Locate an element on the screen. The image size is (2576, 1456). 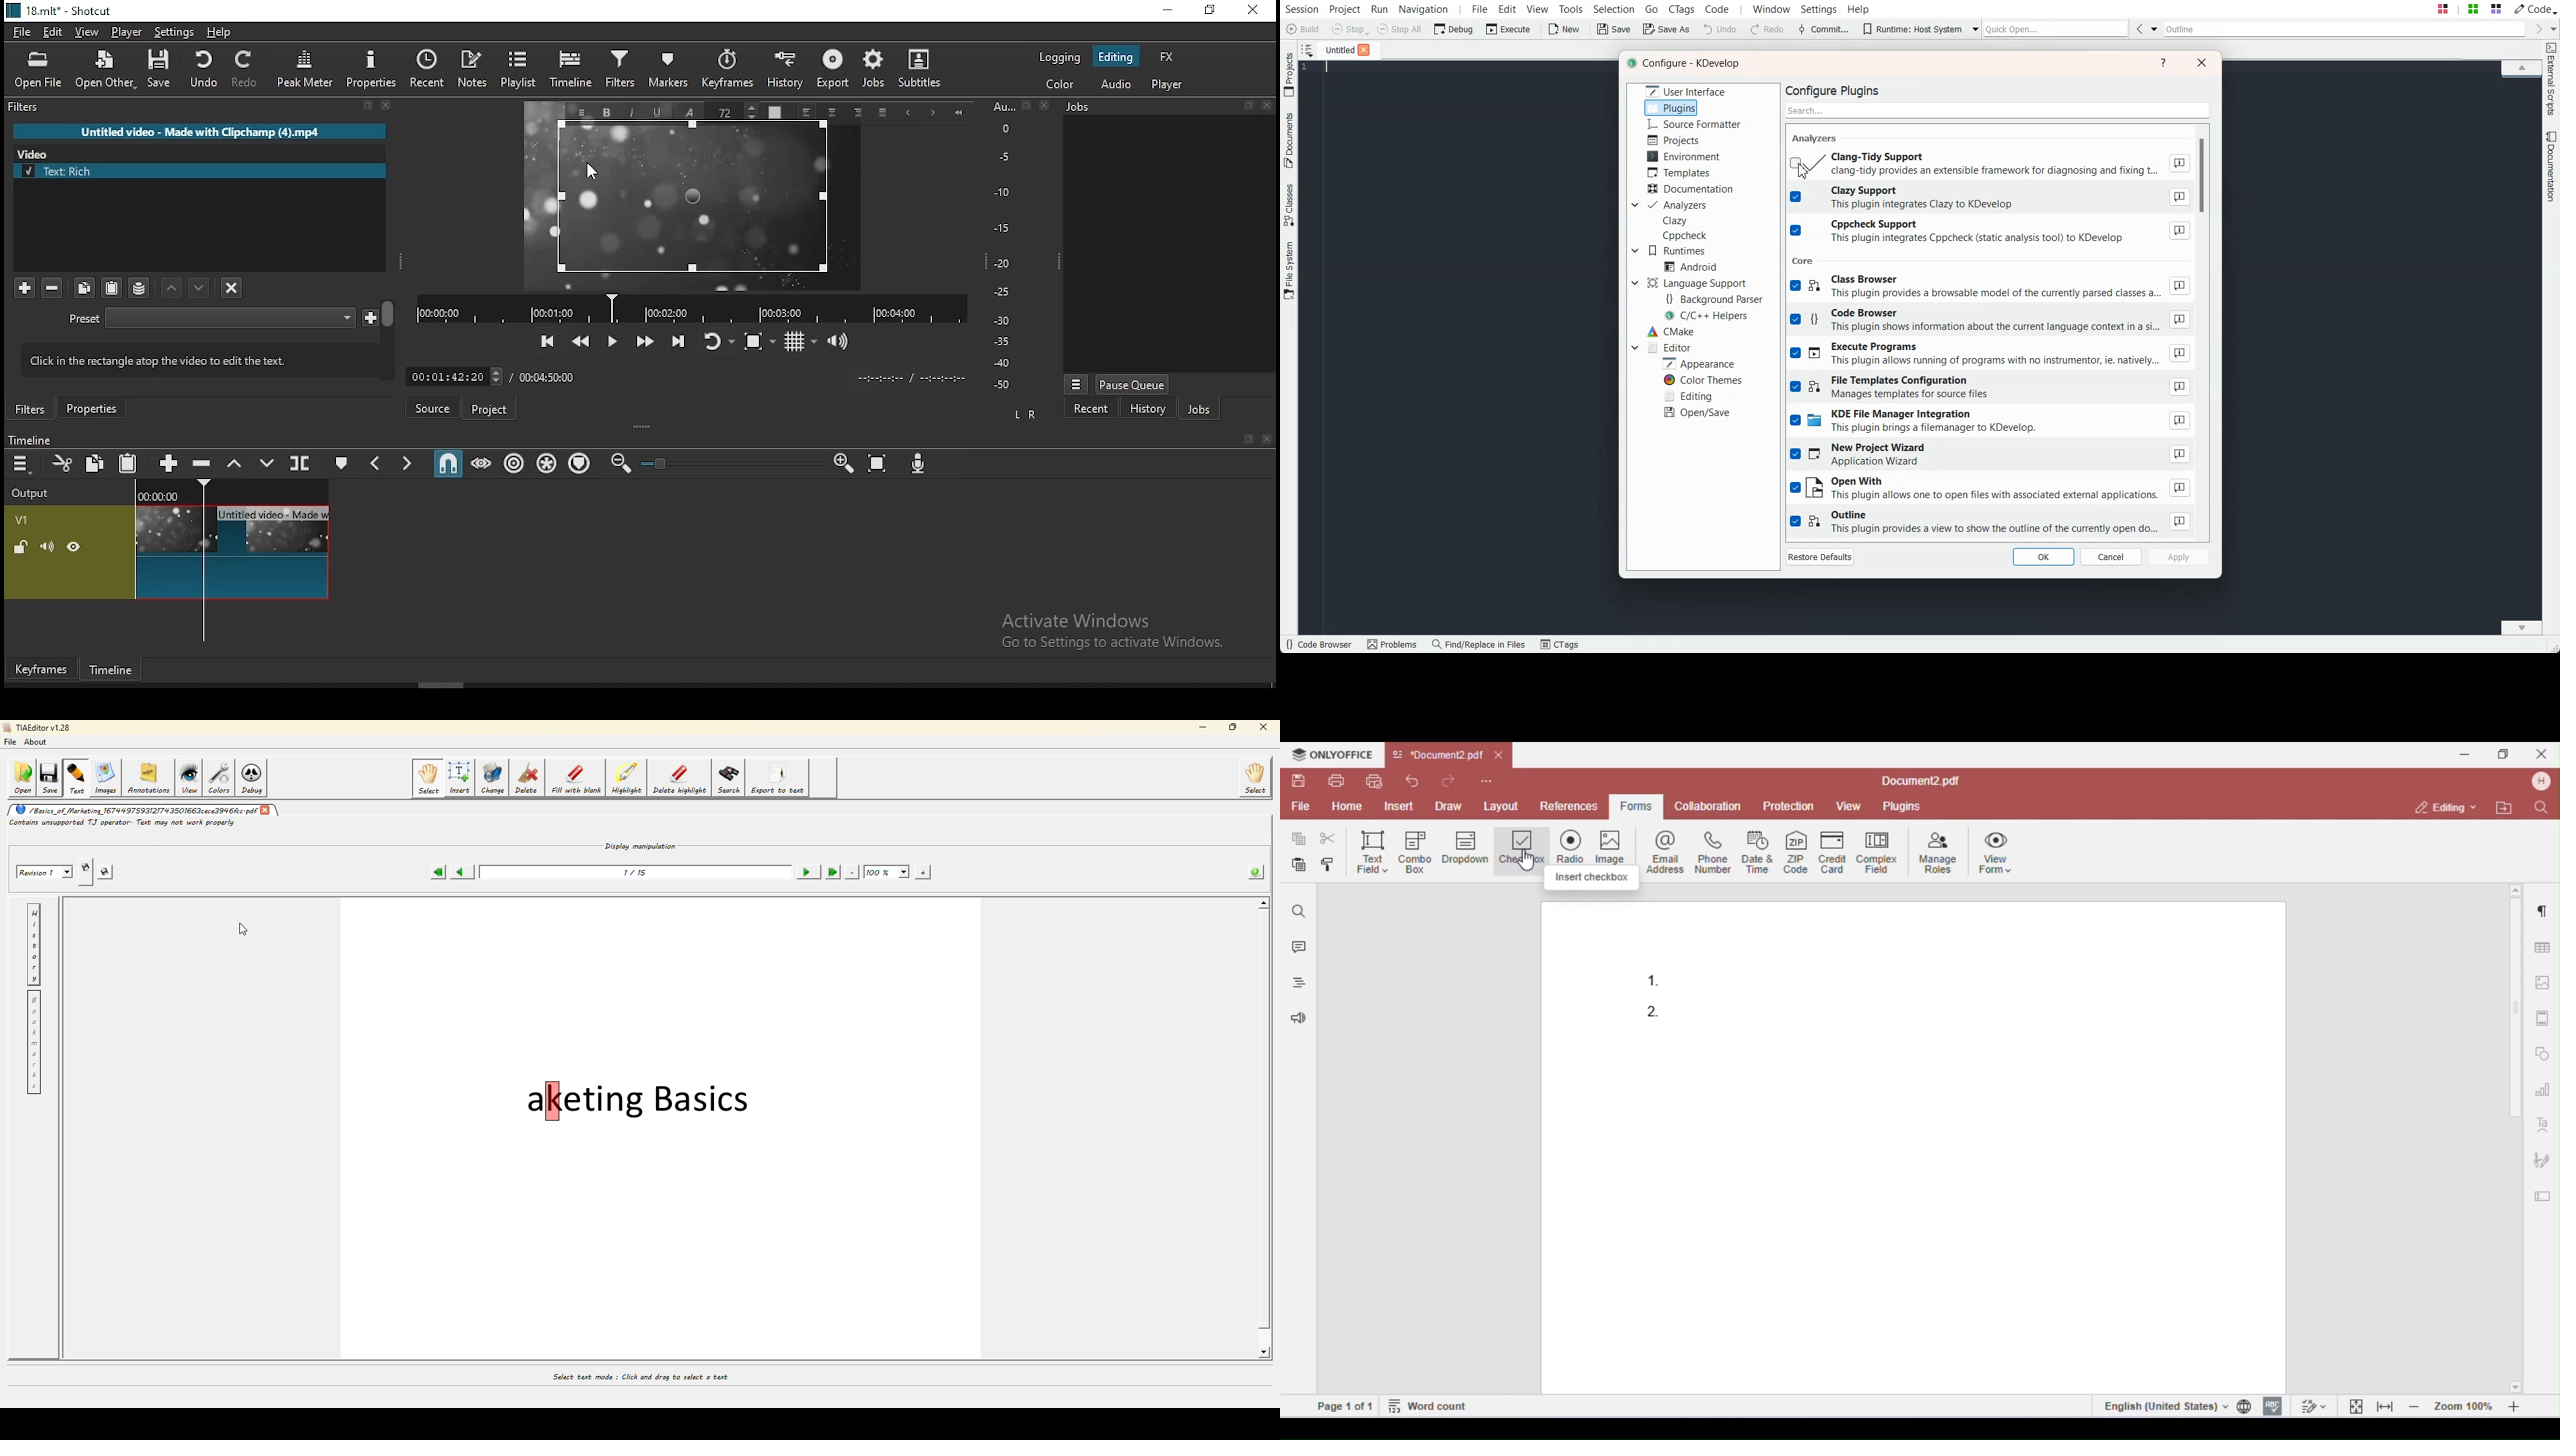
About is located at coordinates (2179, 488).